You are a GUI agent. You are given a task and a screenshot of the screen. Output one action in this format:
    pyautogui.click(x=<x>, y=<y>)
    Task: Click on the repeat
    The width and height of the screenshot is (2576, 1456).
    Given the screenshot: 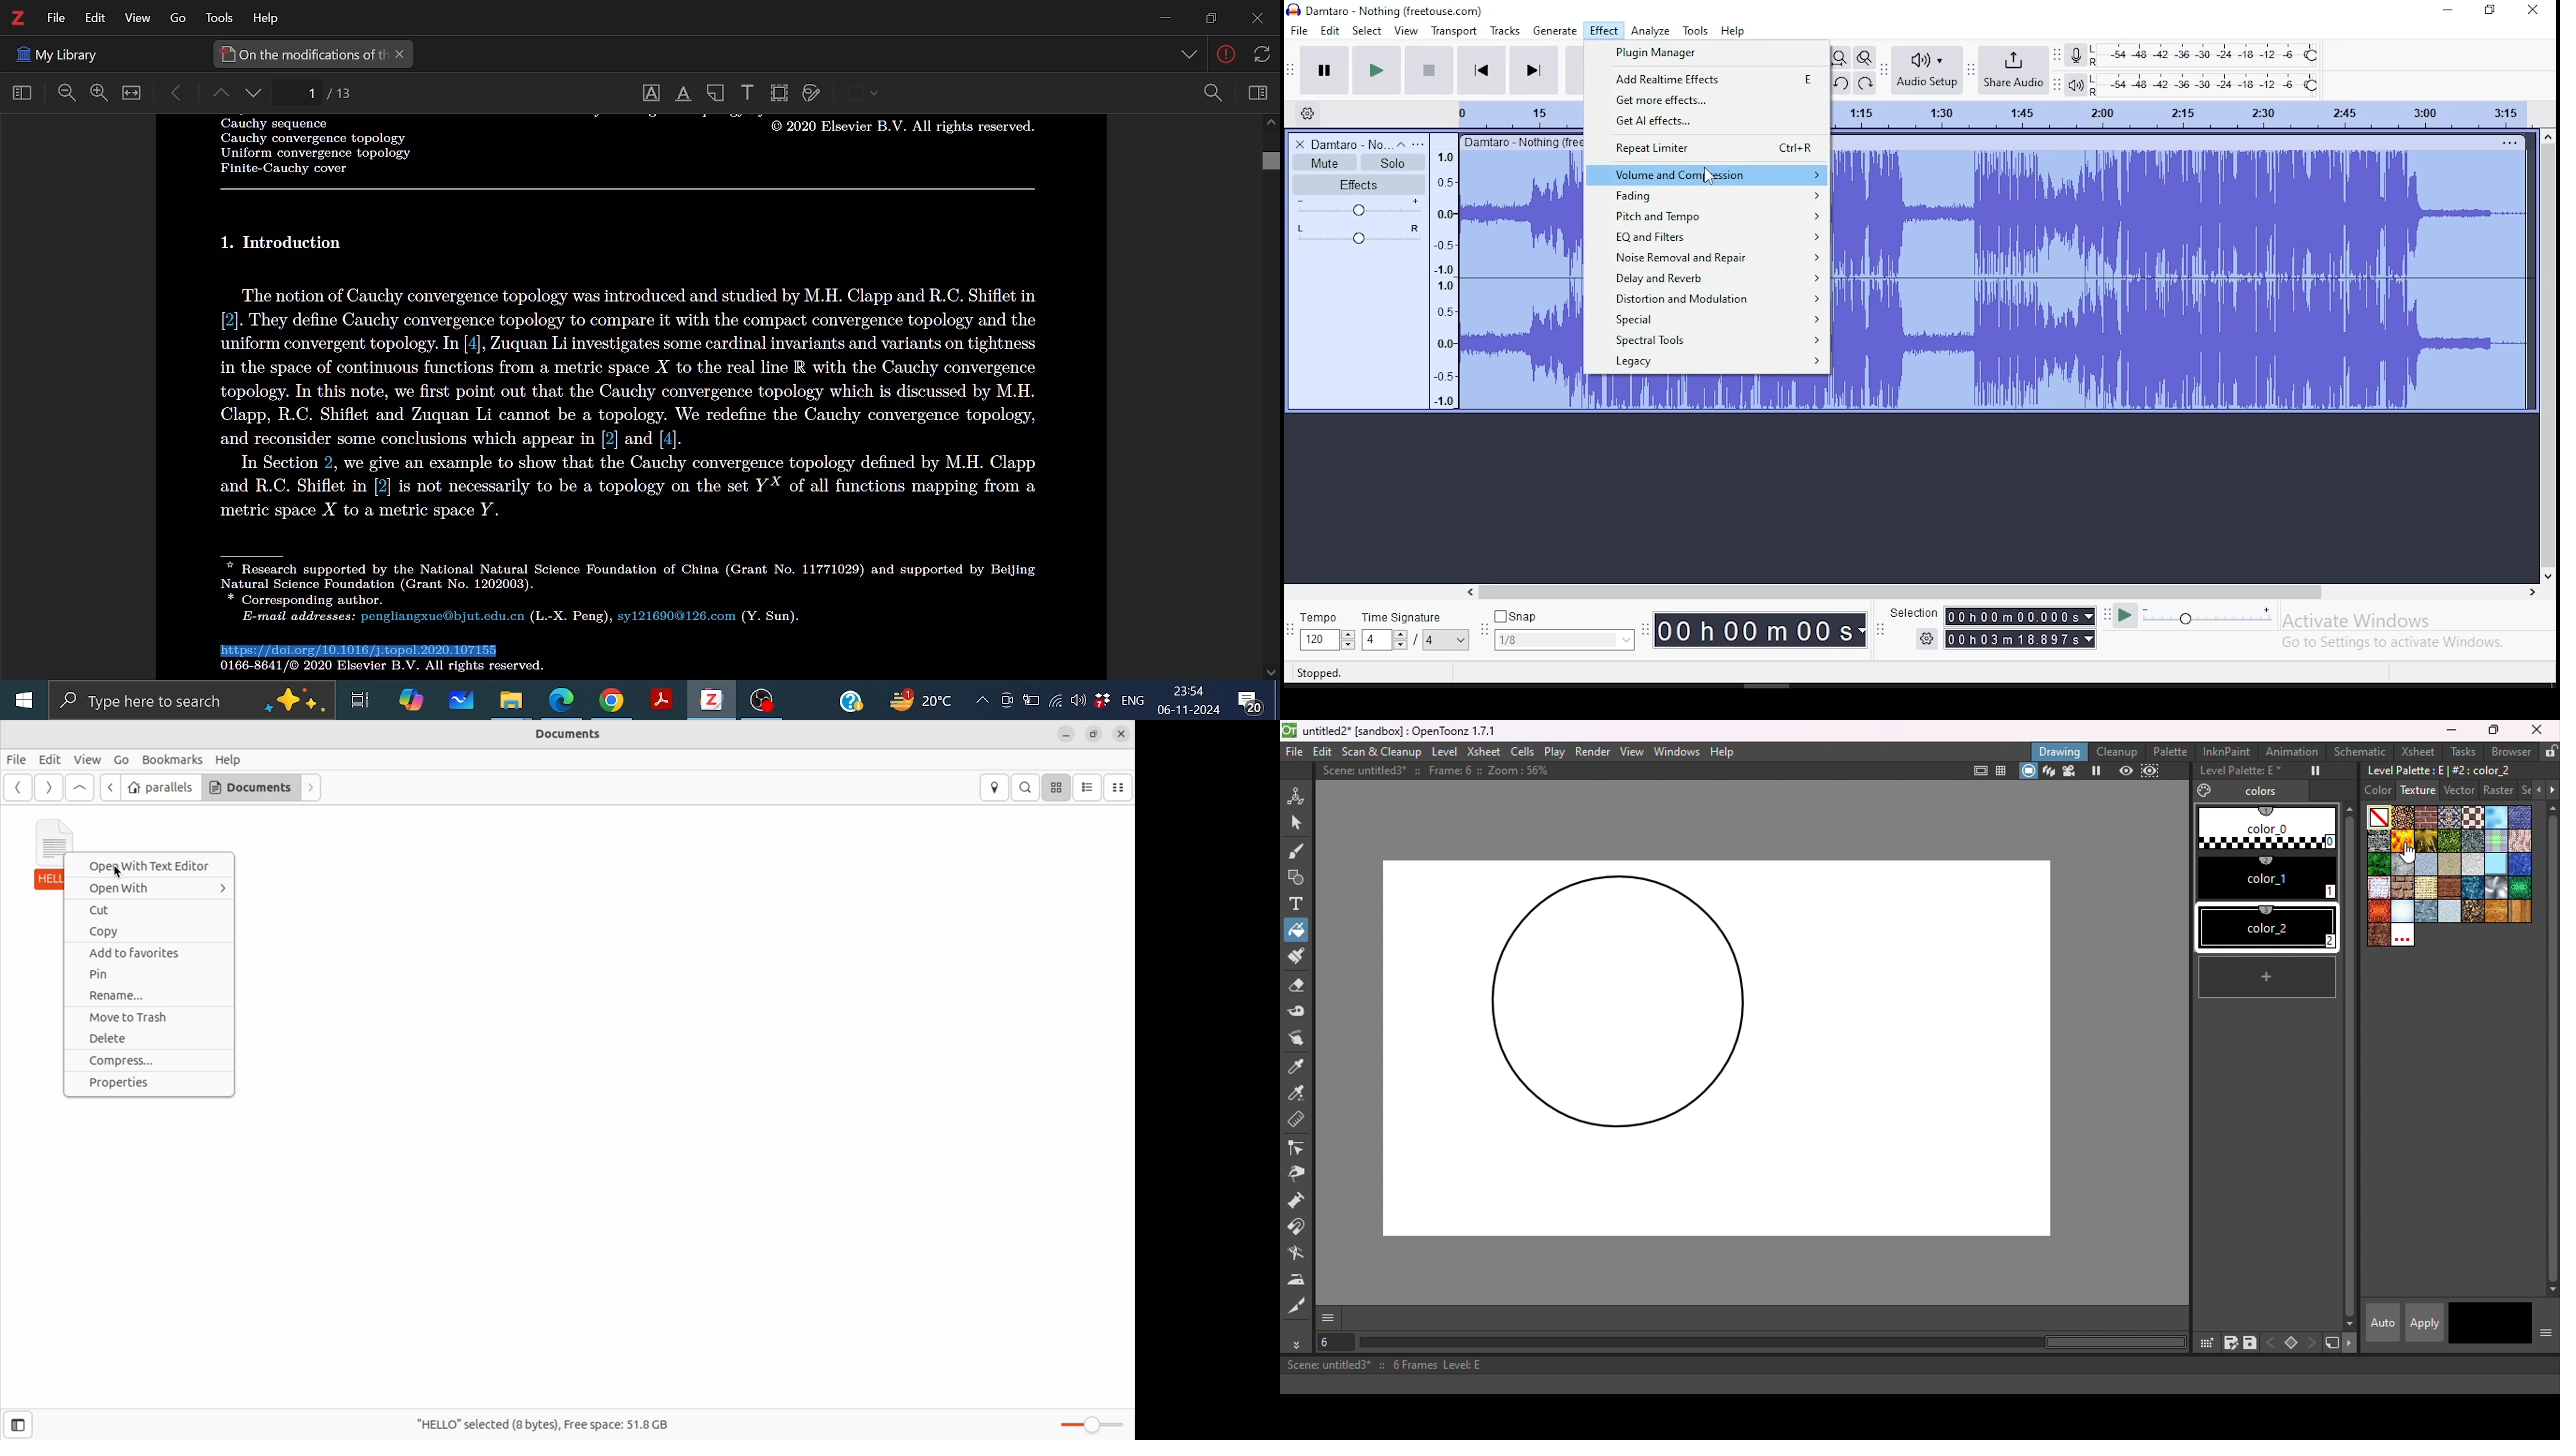 What is the action you would take?
    pyautogui.click(x=1707, y=148)
    